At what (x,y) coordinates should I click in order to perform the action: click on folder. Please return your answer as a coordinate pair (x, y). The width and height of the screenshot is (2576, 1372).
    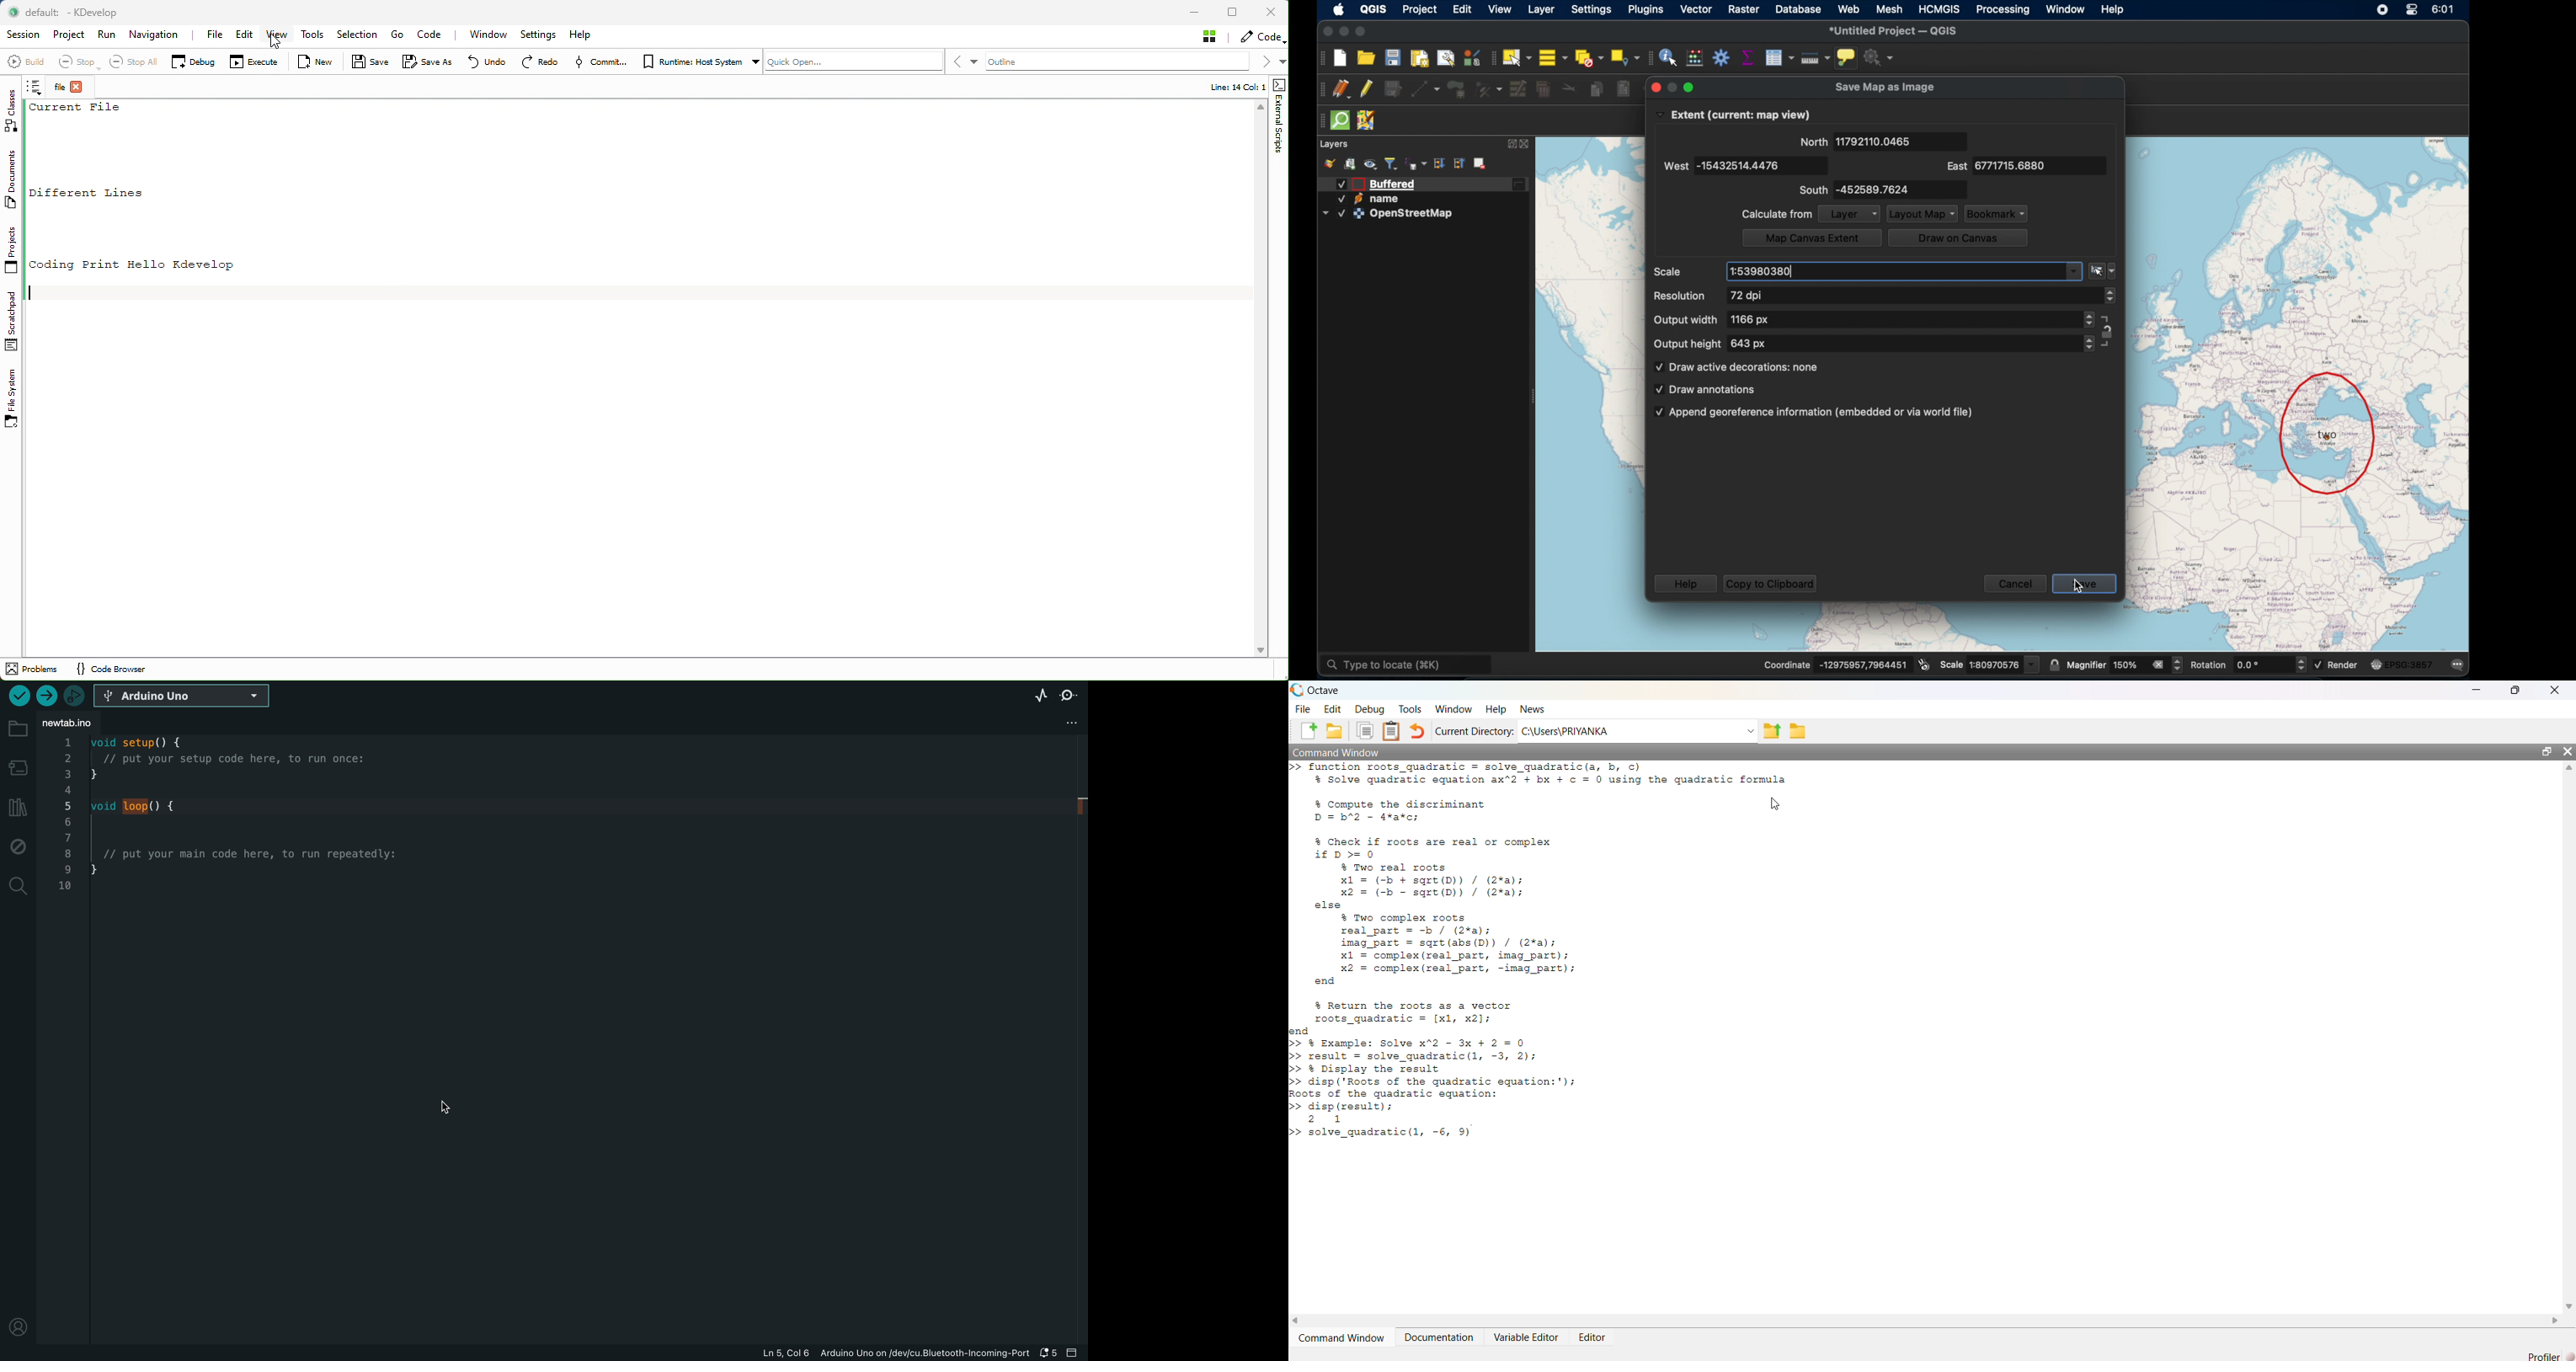
    Looking at the image, I should click on (16, 728).